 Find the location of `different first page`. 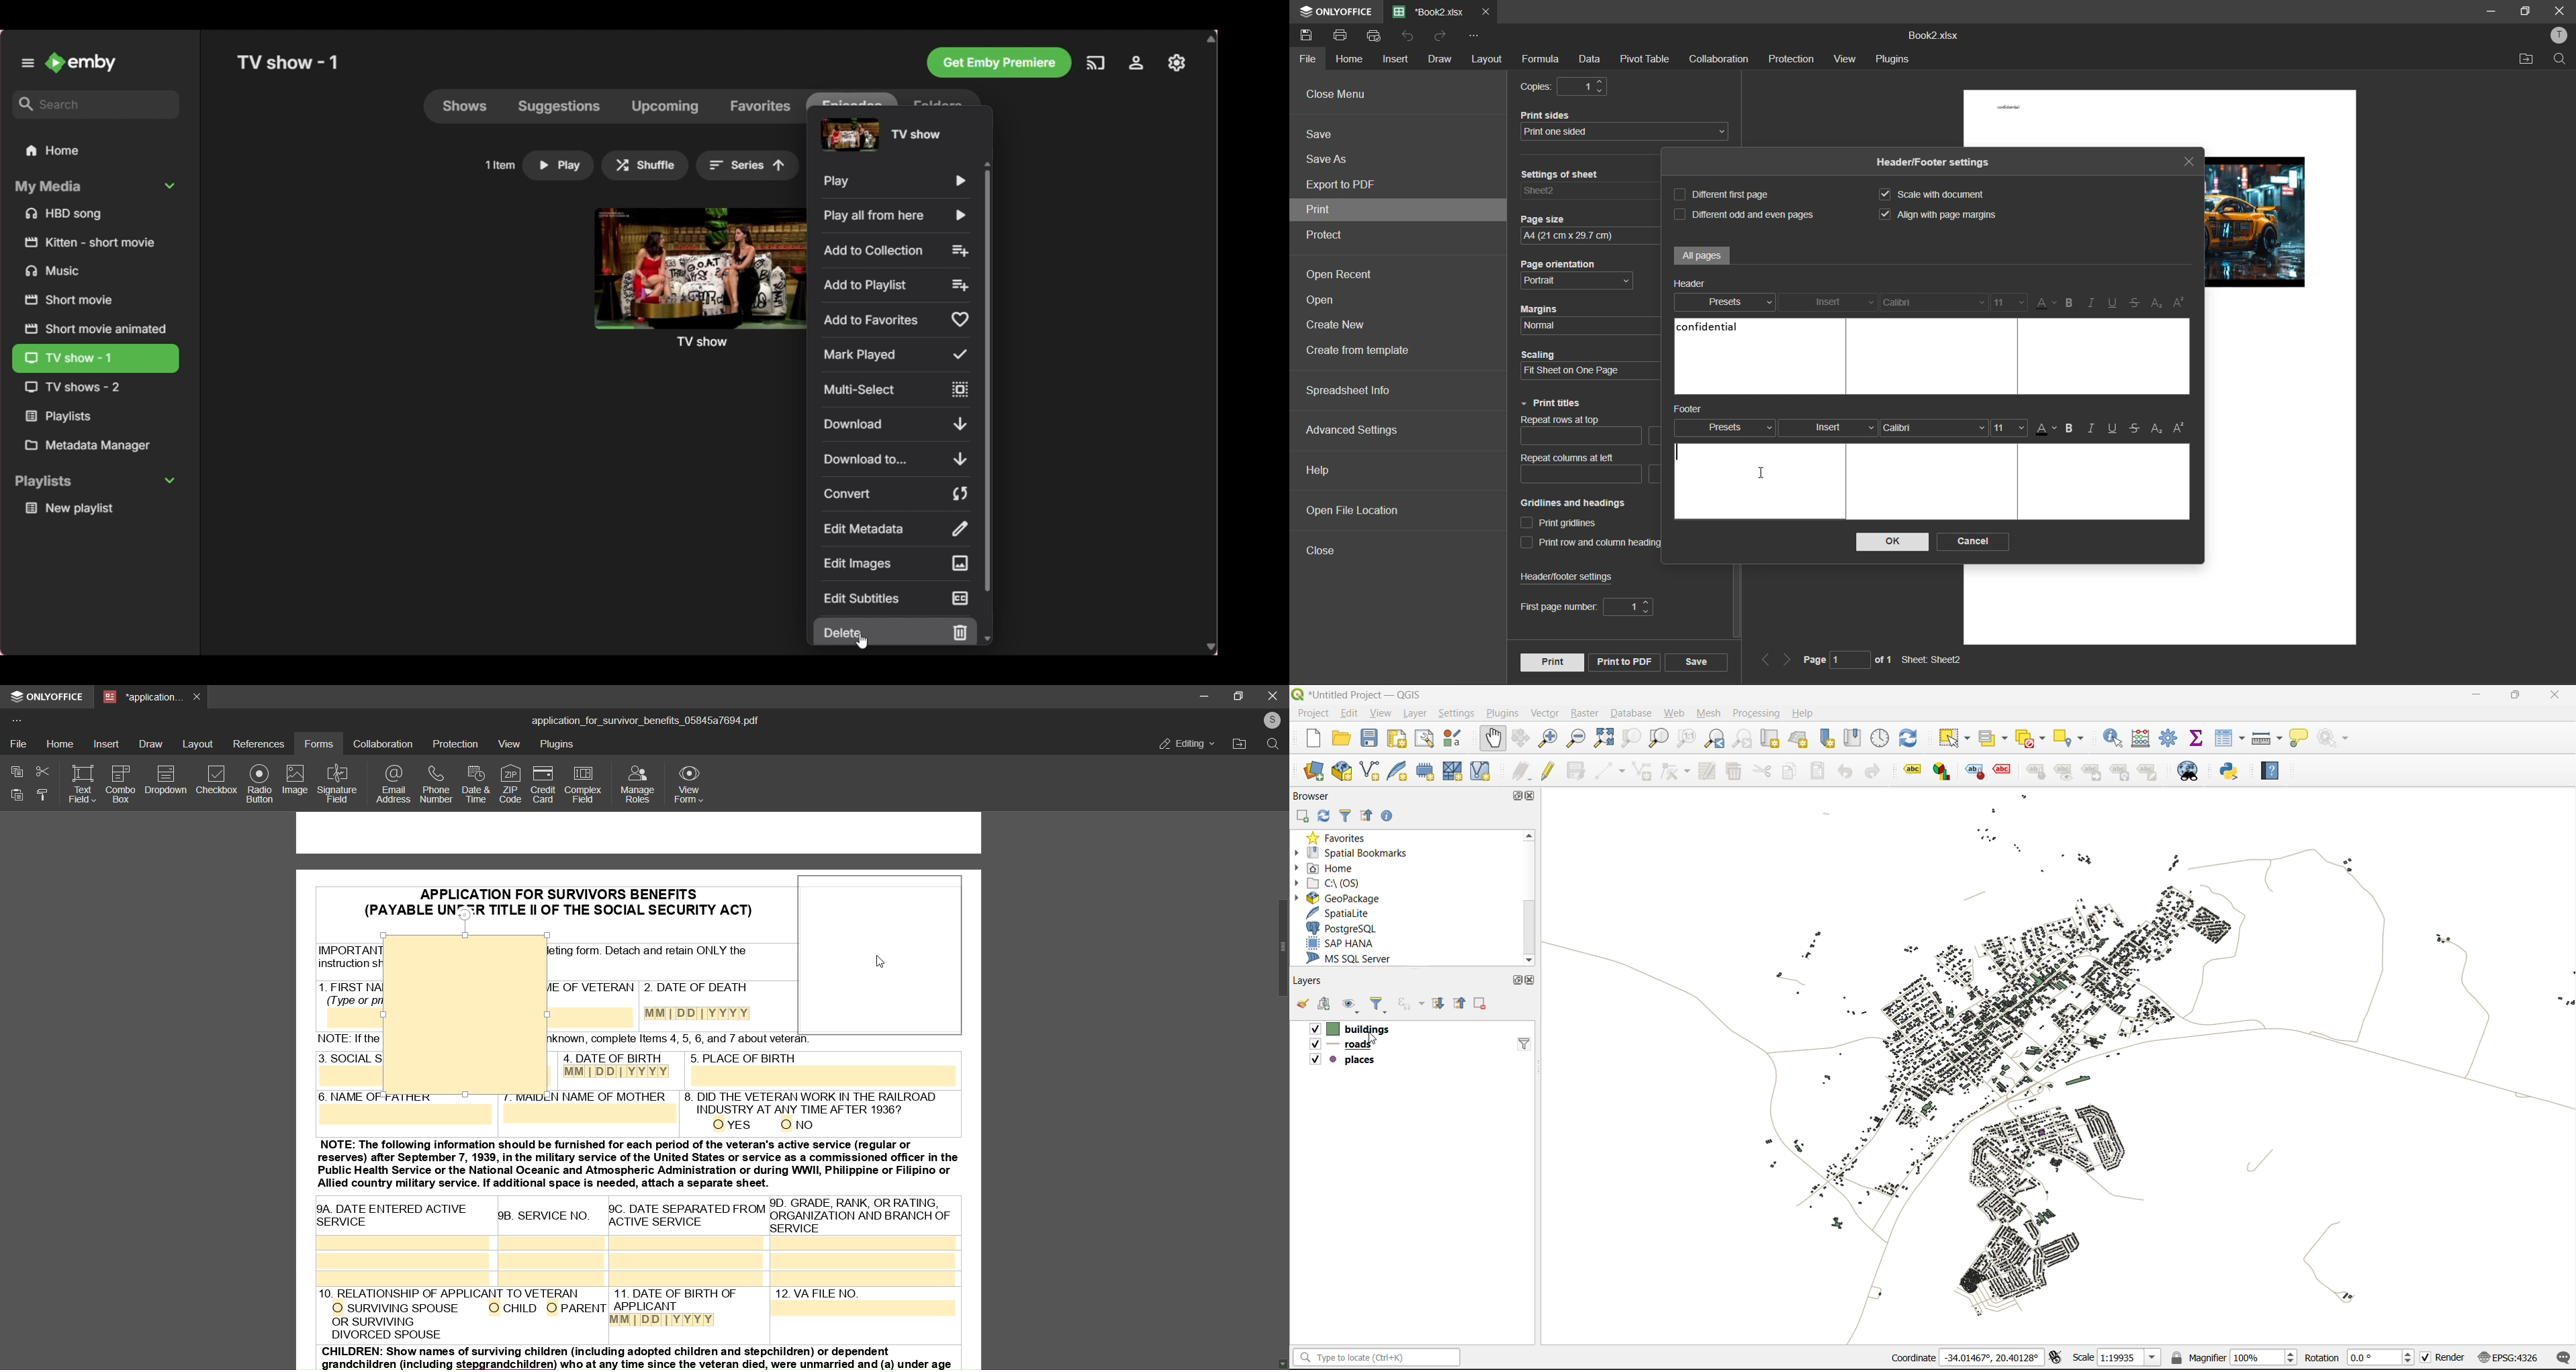

different first page is located at coordinates (1721, 194).